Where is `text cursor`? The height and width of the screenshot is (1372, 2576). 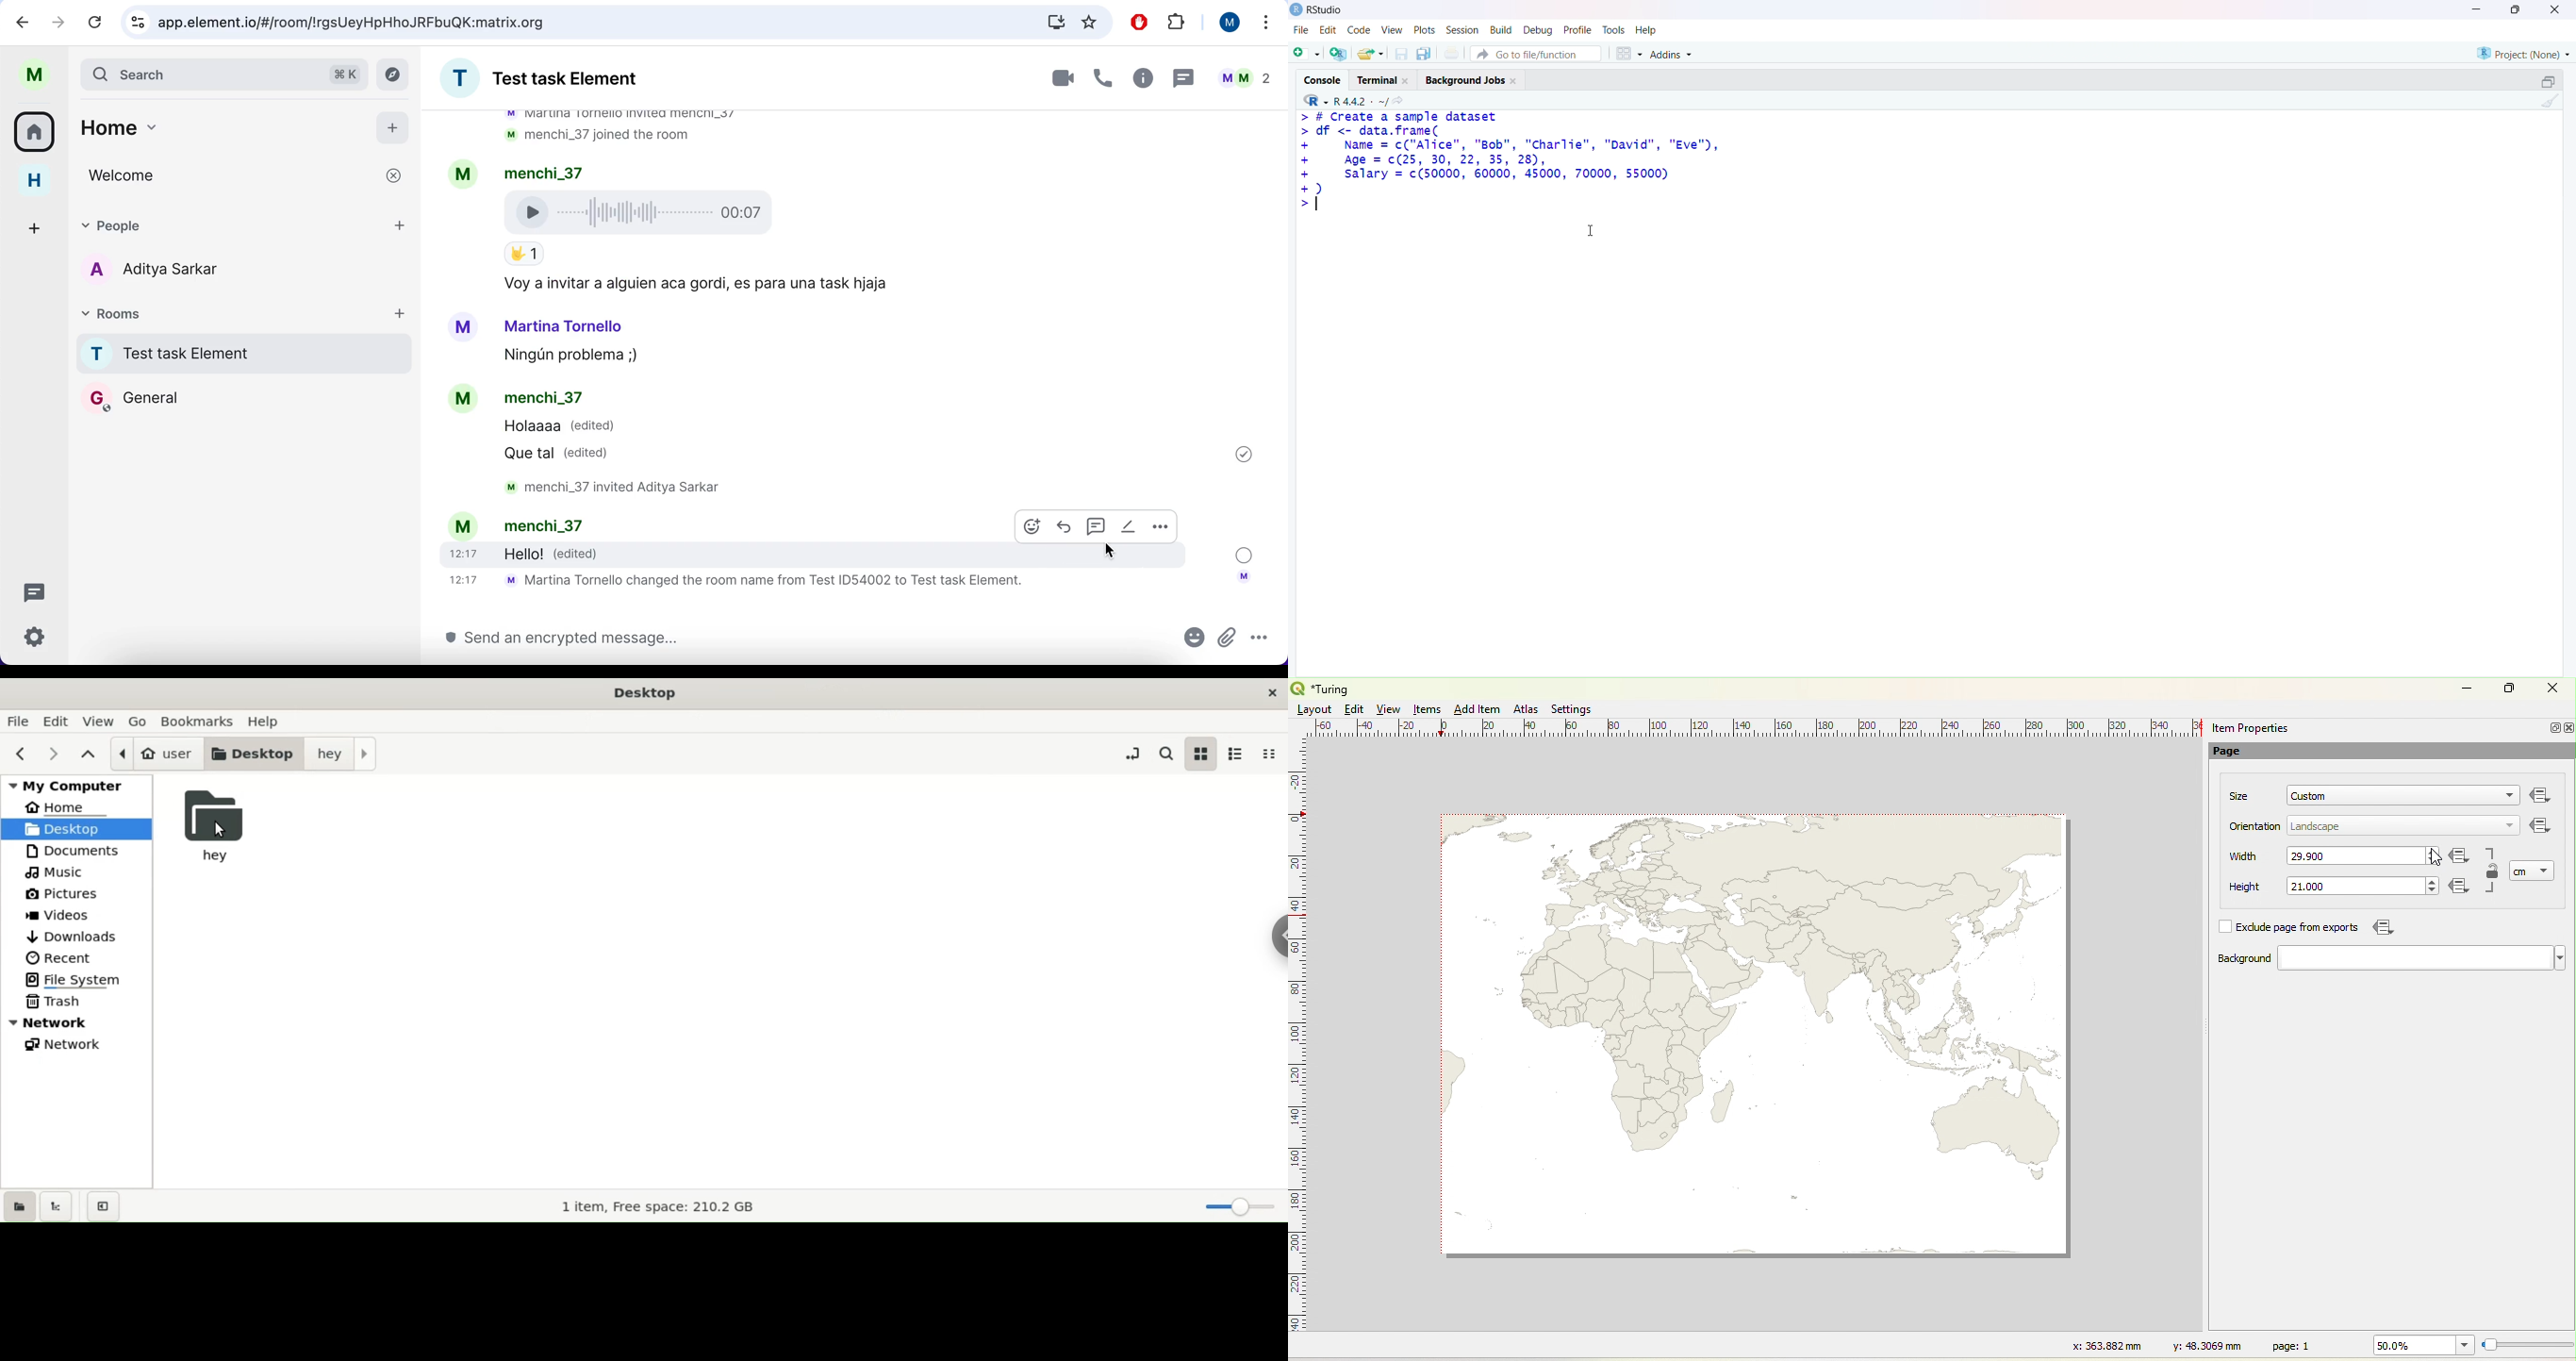
text cursor is located at coordinates (1322, 205).